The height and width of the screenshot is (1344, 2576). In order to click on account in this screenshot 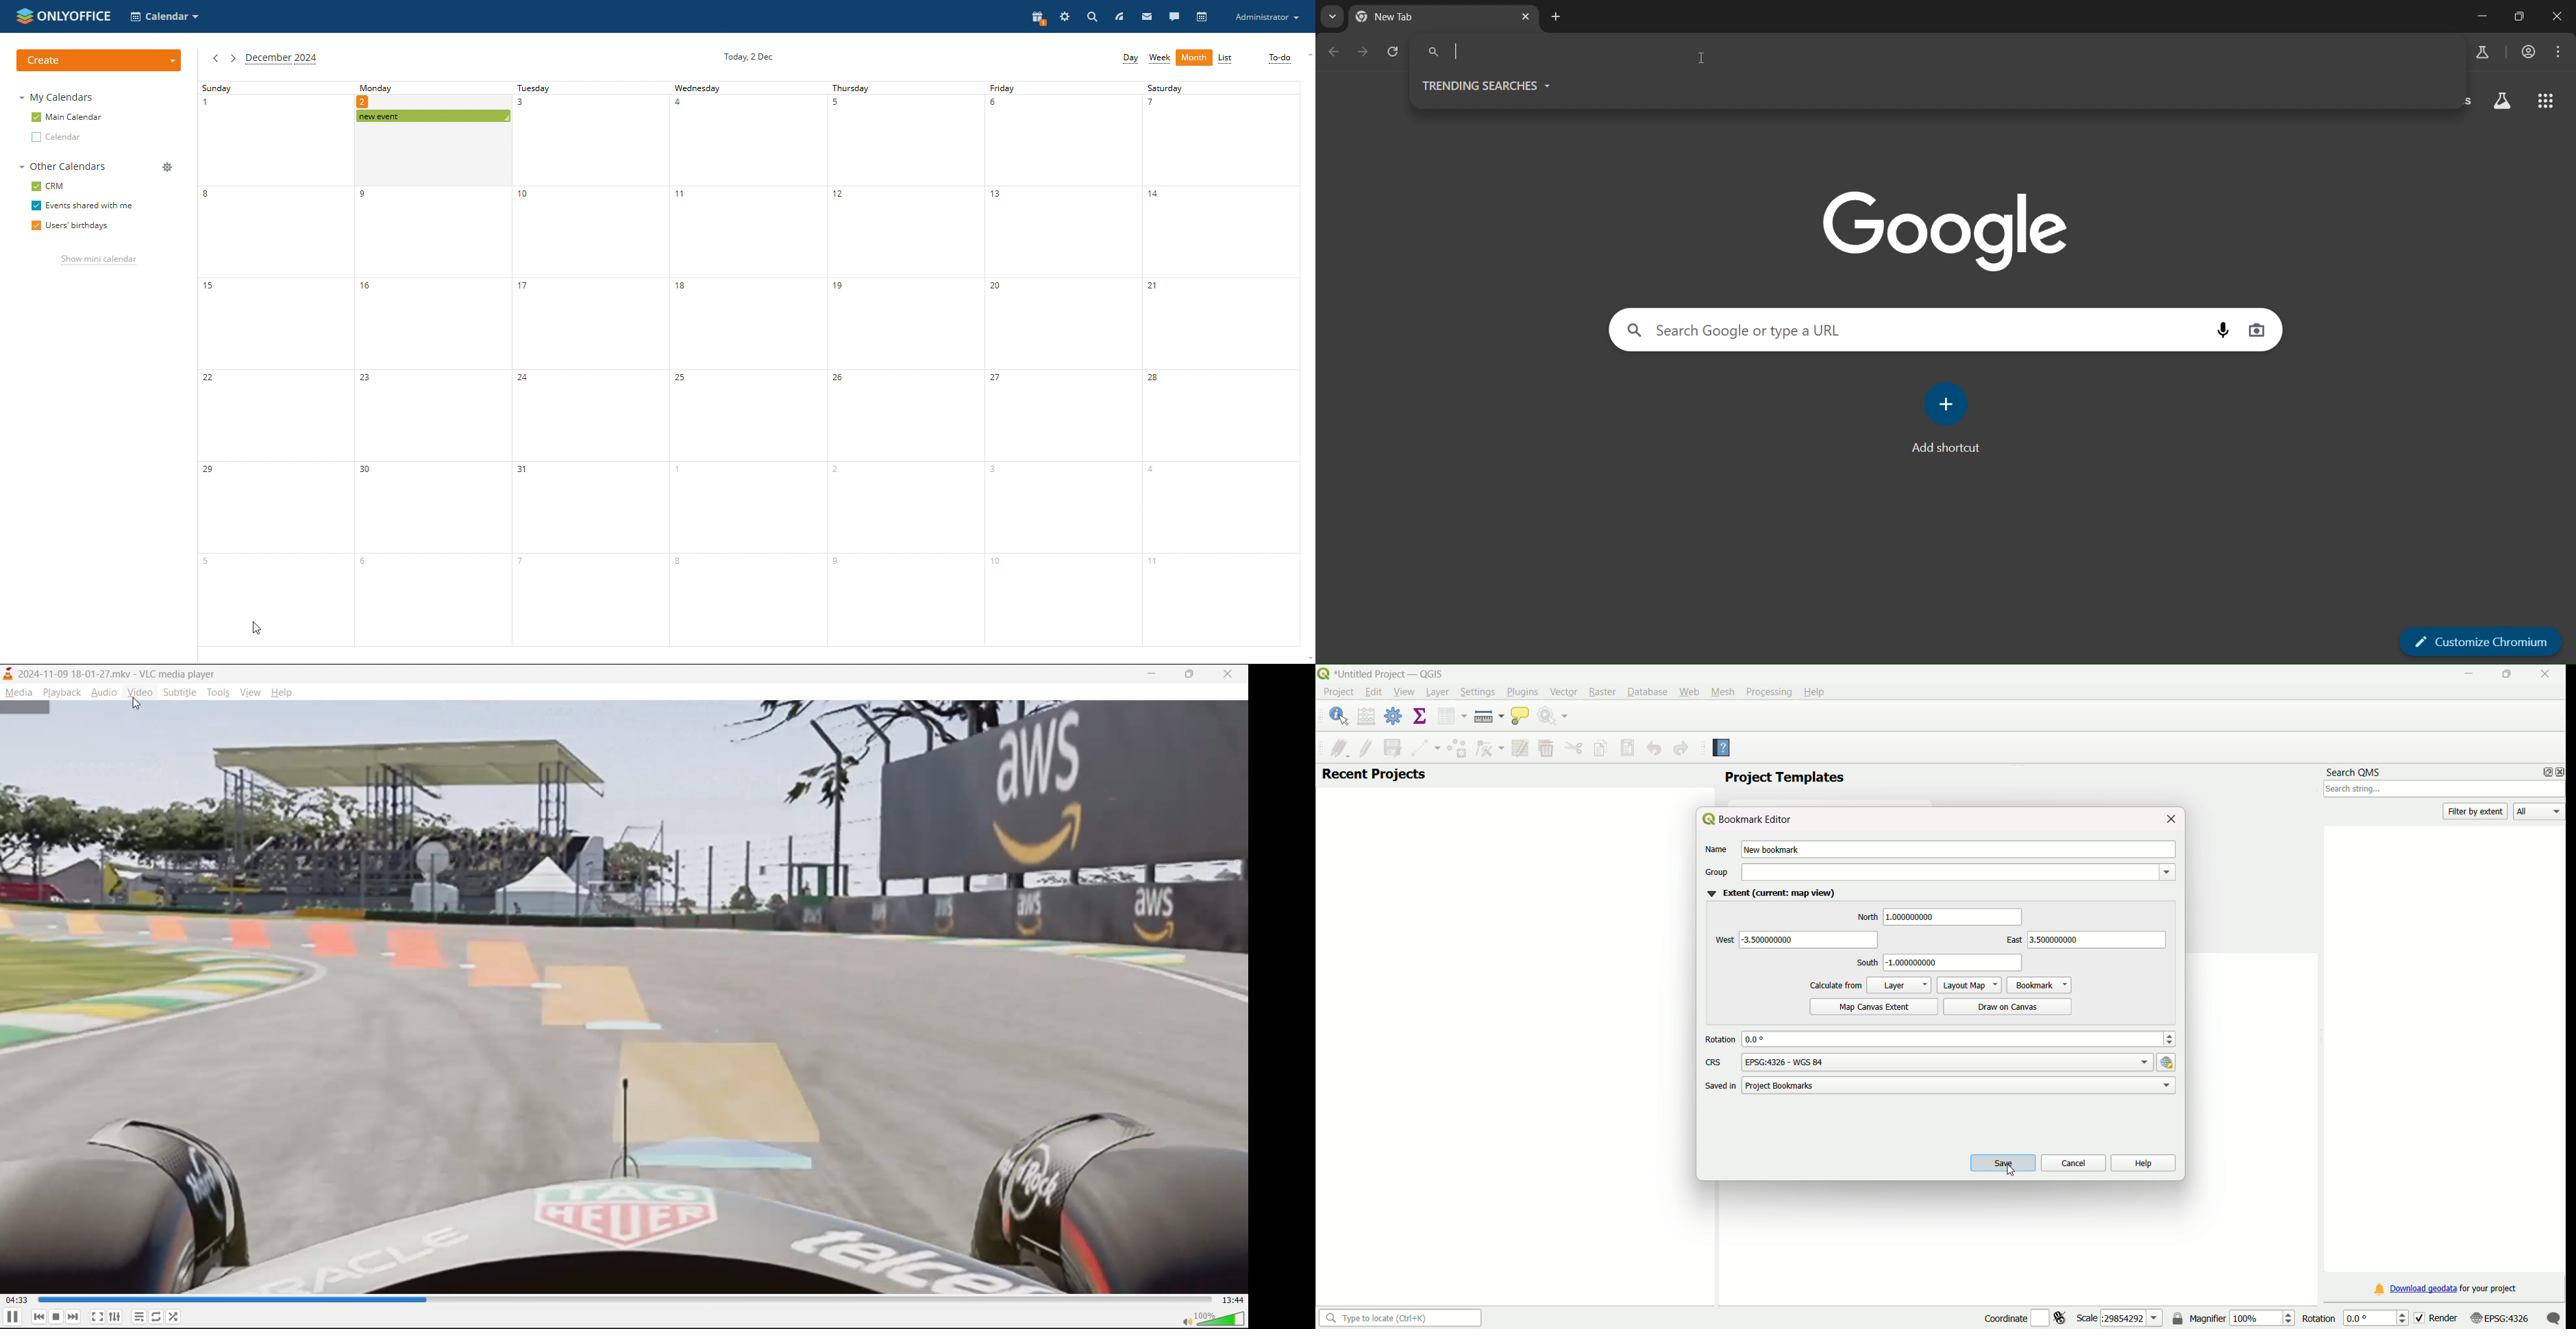, I will do `click(2529, 51)`.